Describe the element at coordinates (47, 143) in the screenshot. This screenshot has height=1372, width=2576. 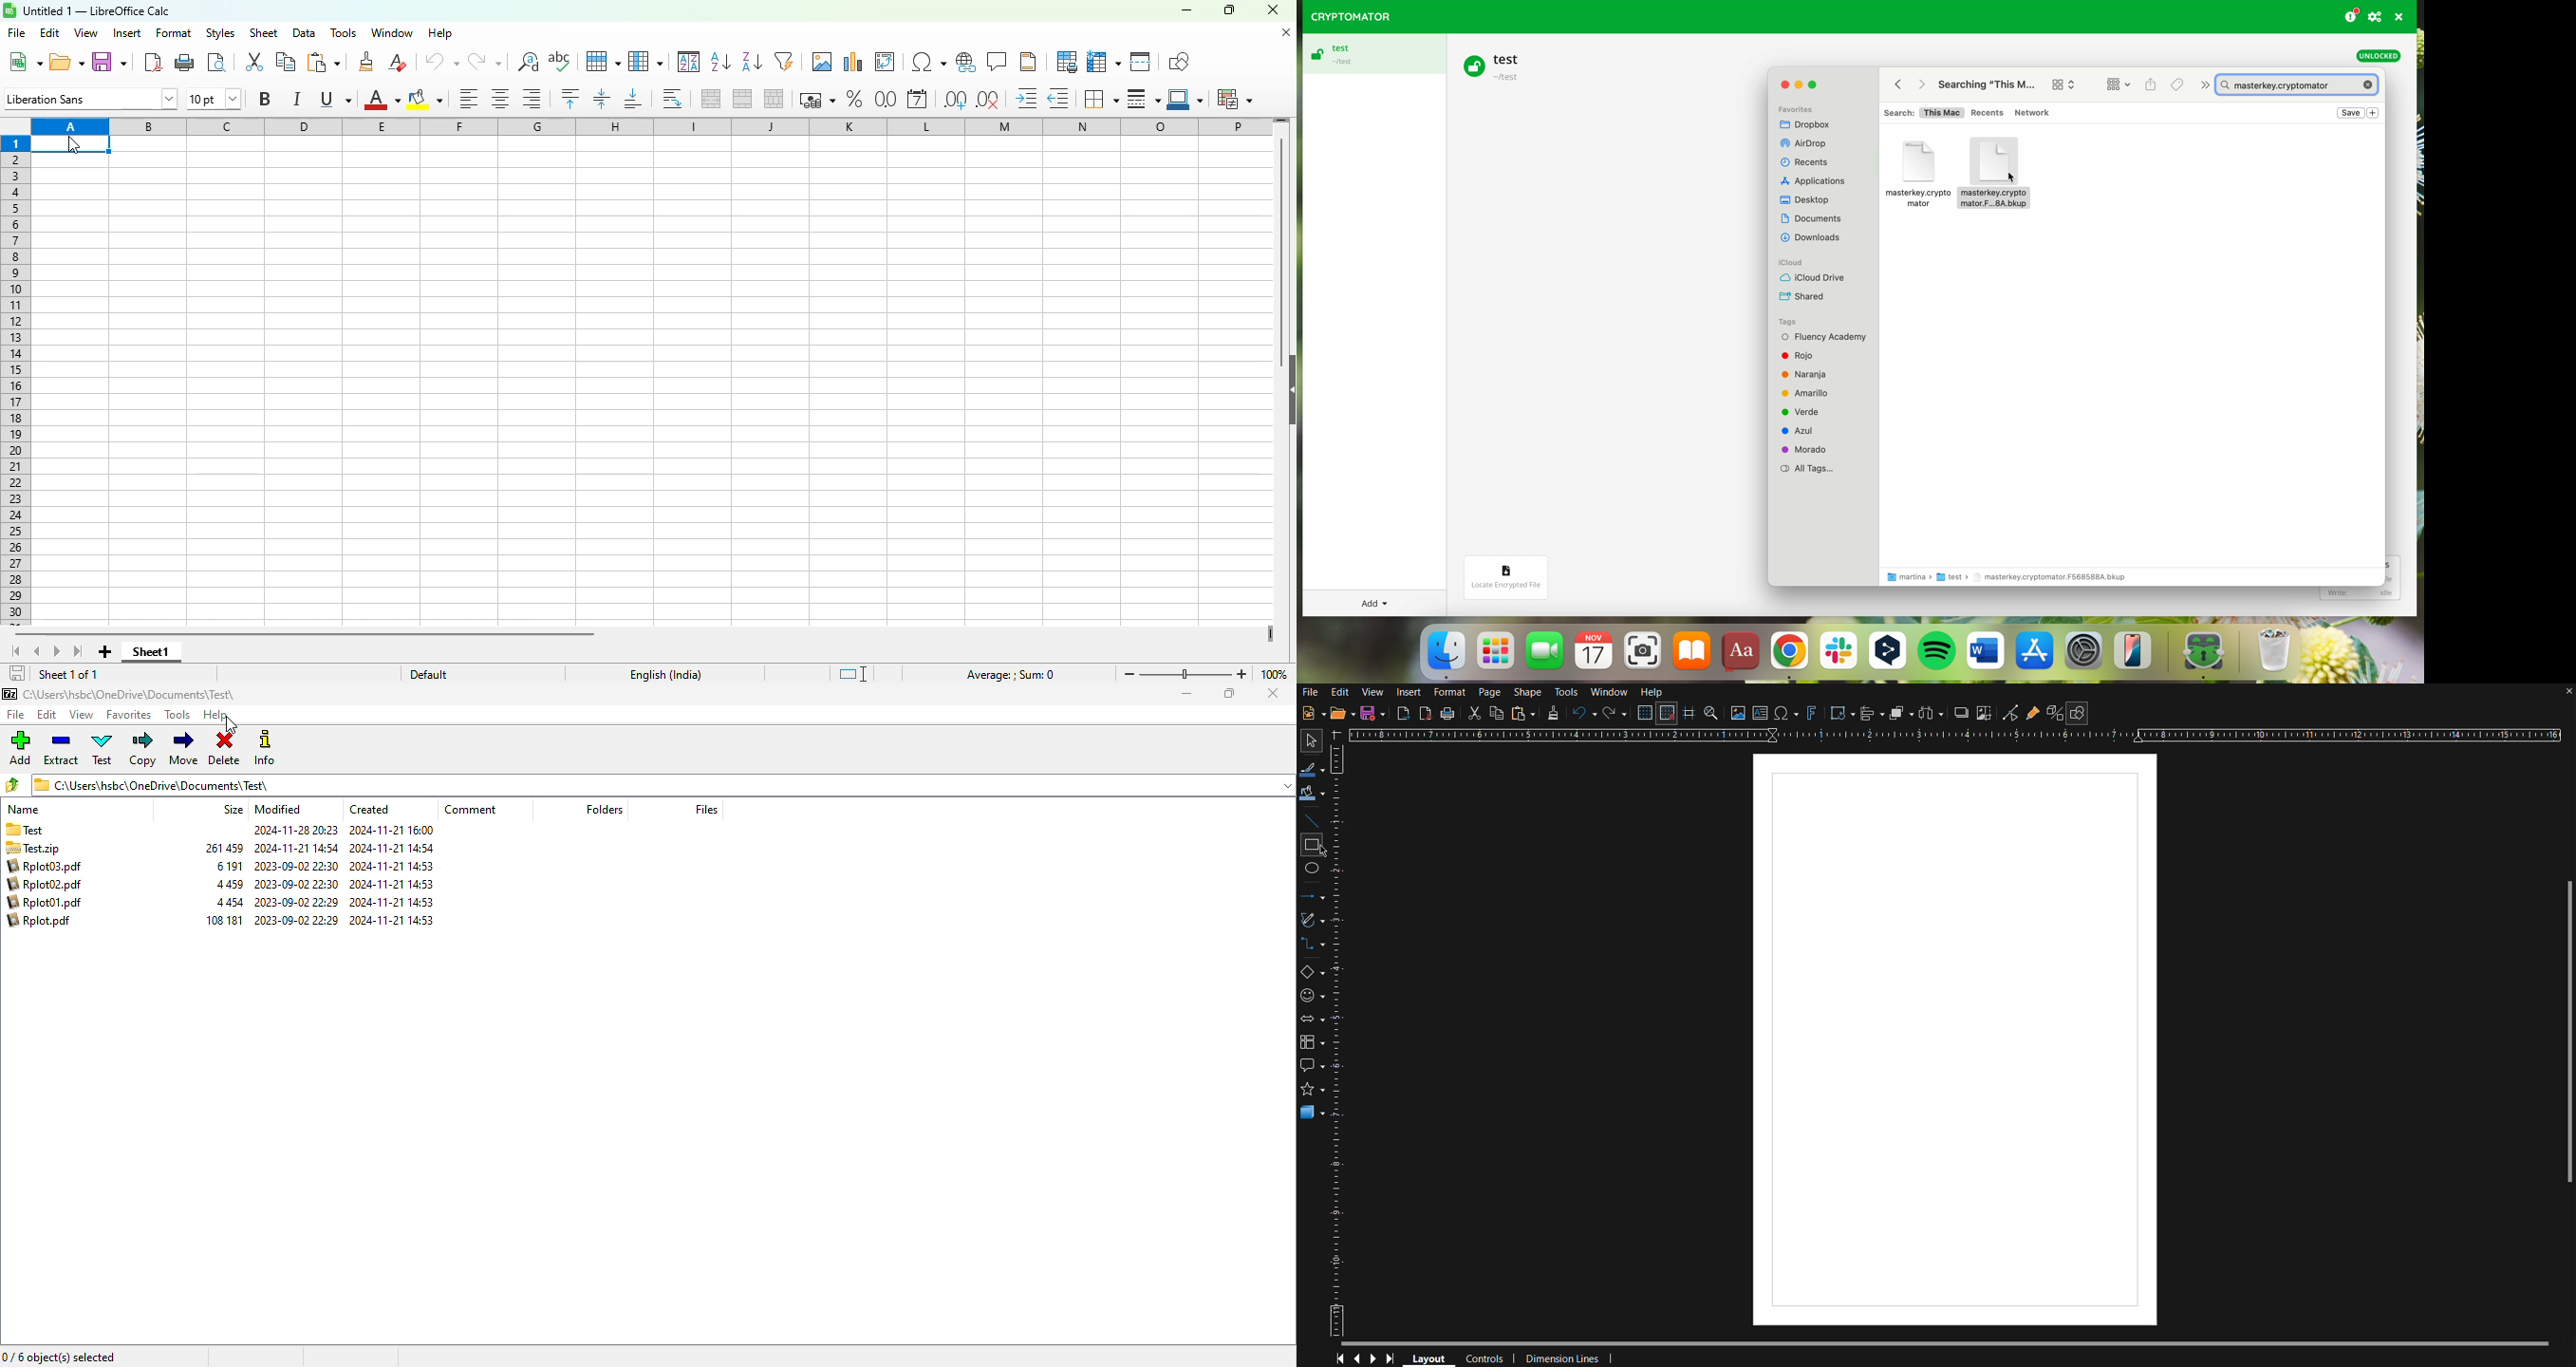
I see `typing =TODAY()` at that location.